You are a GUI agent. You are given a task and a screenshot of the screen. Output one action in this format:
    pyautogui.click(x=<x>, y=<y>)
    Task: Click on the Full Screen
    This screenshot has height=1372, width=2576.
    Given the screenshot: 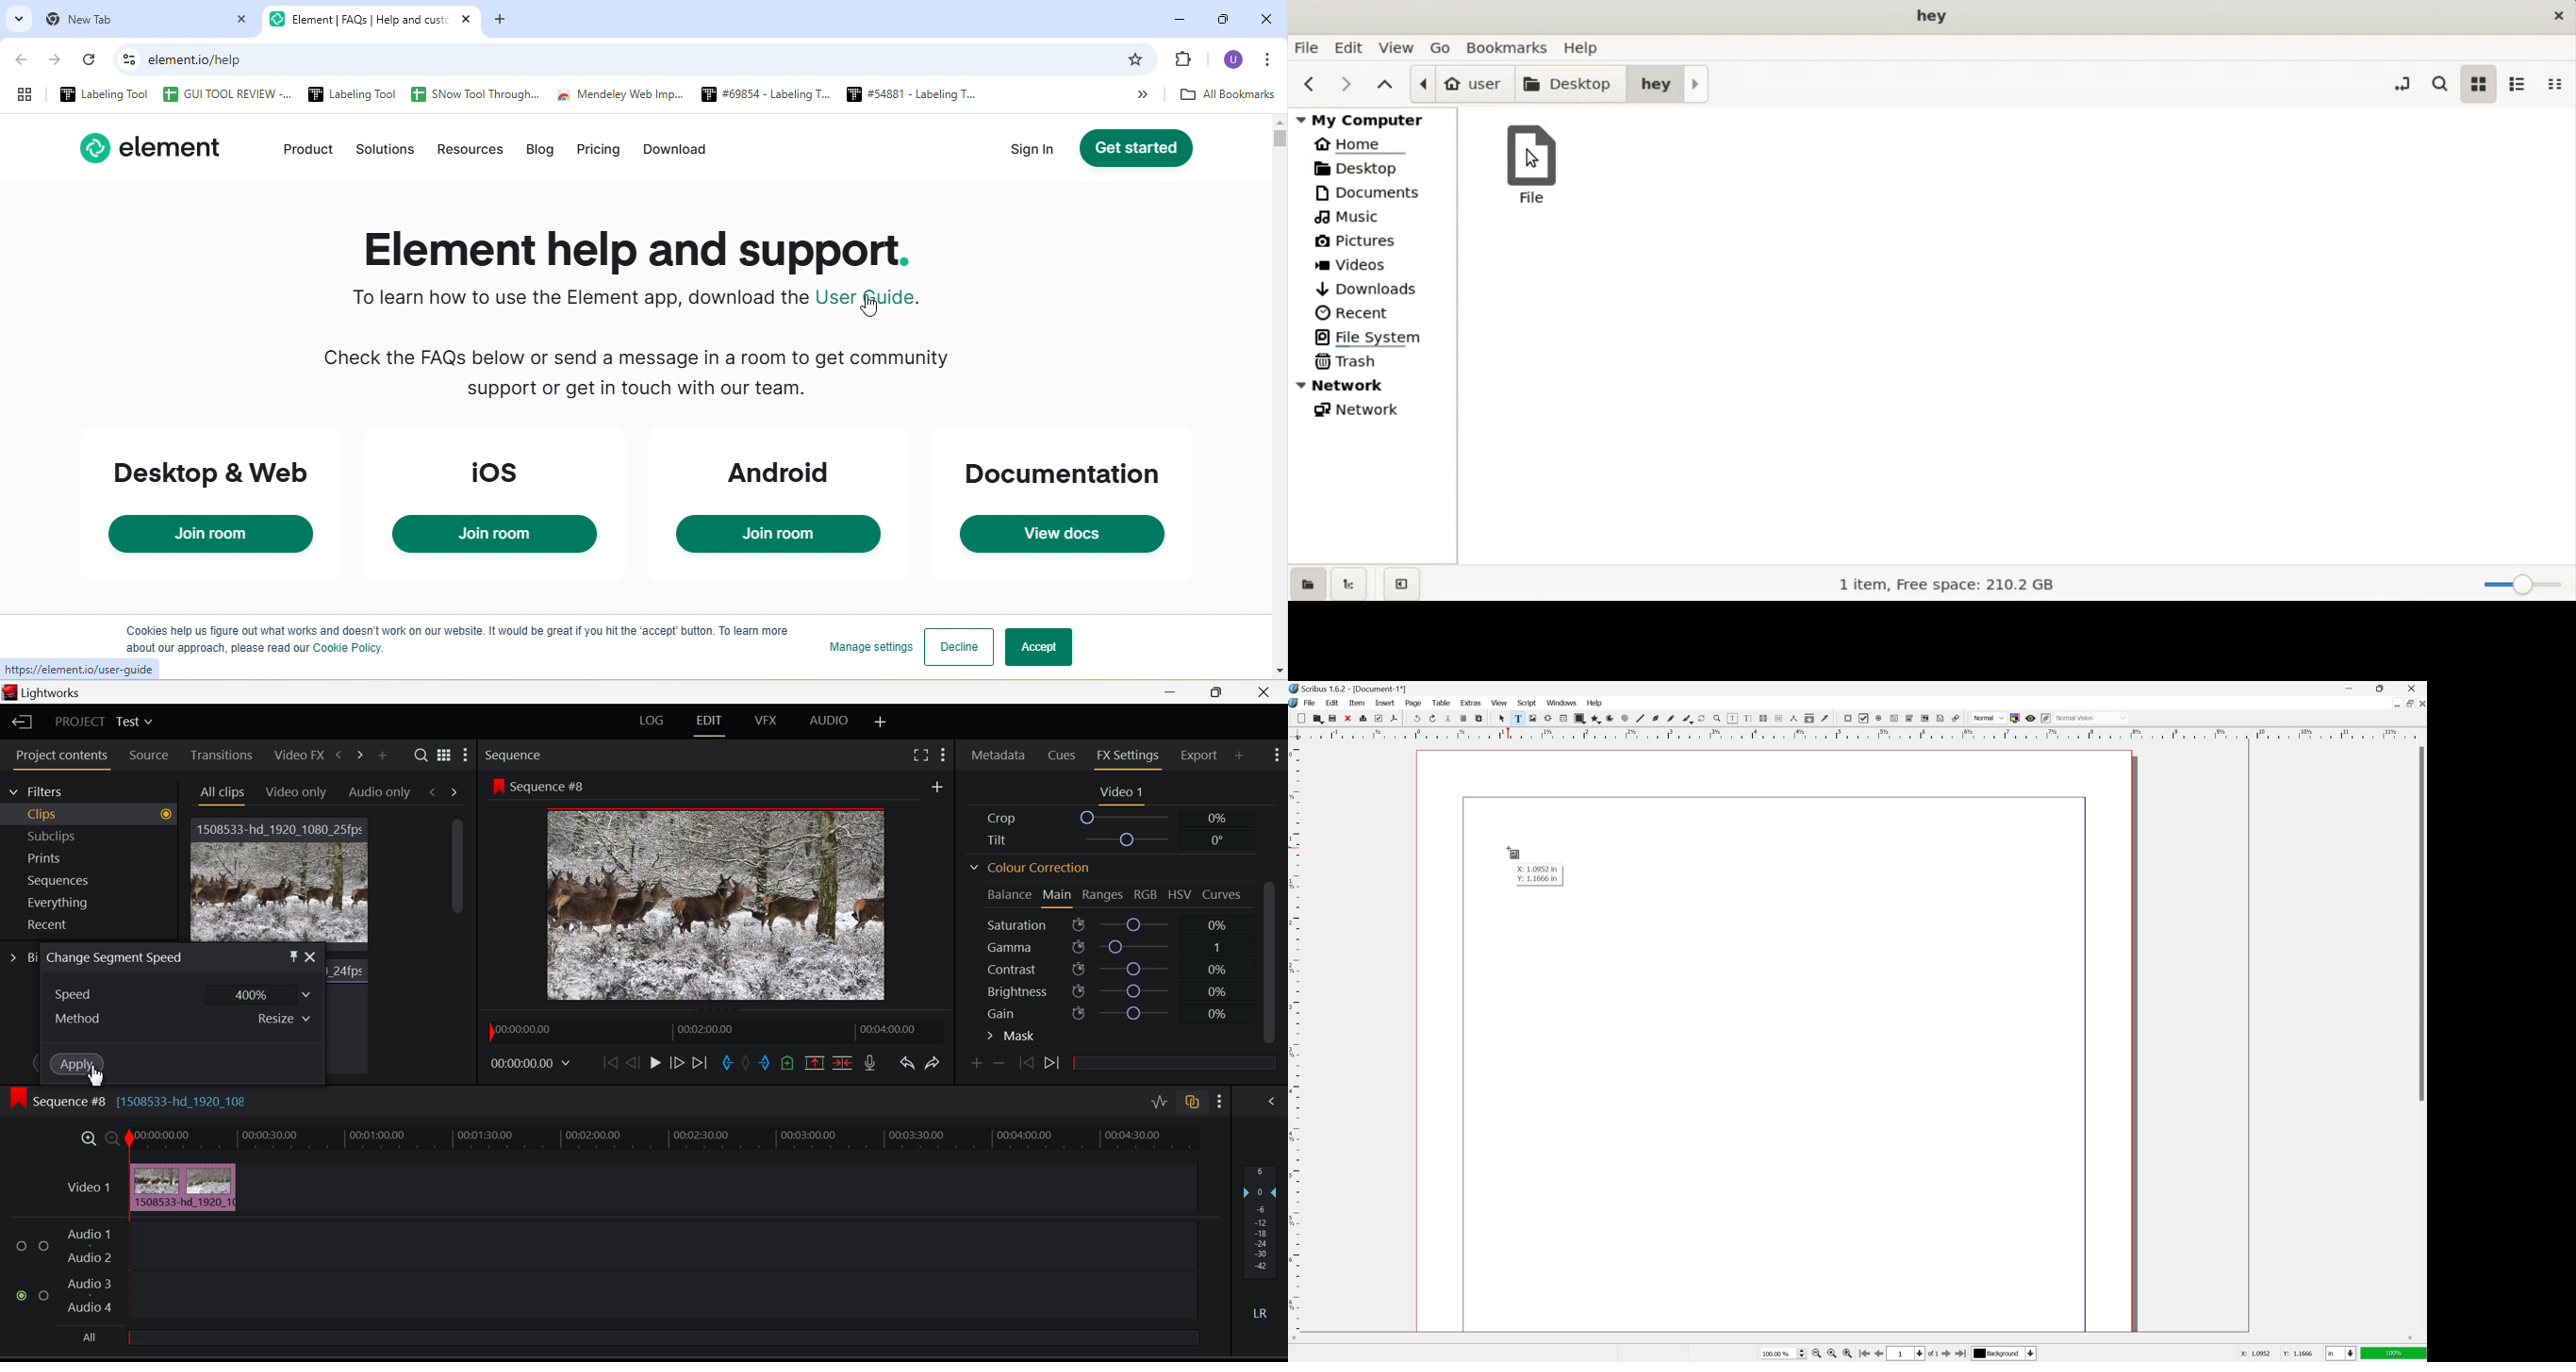 What is the action you would take?
    pyautogui.click(x=920, y=757)
    